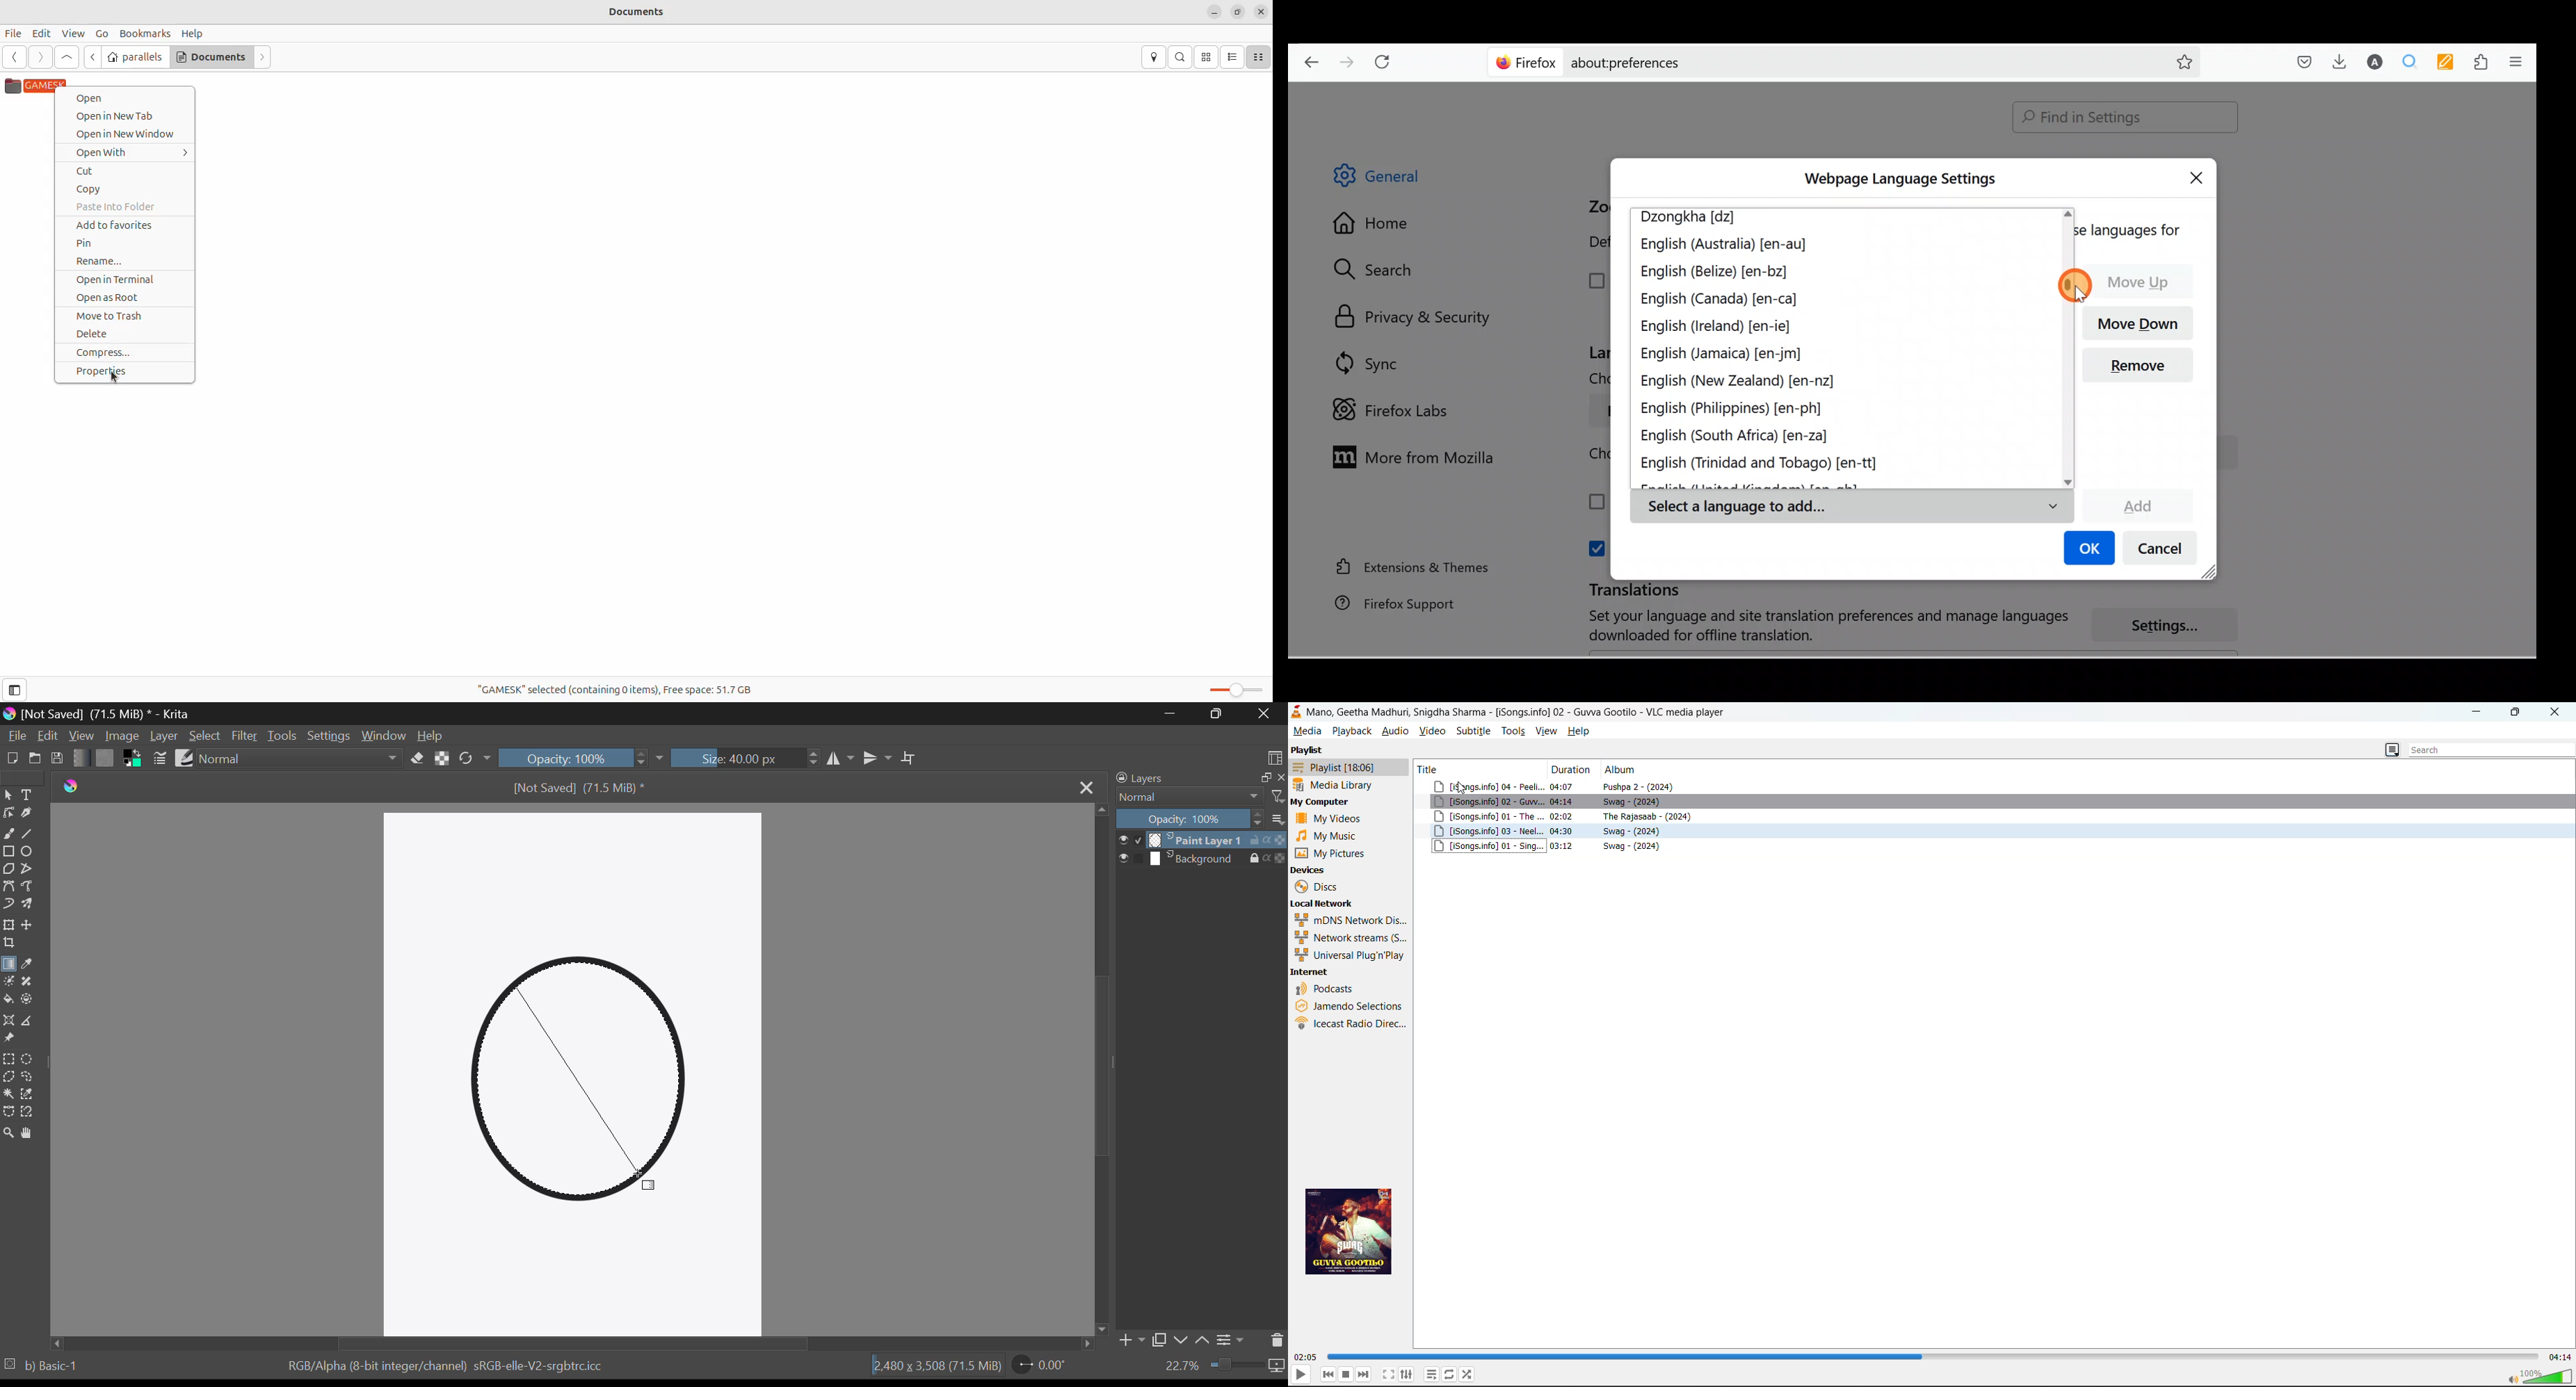 The height and width of the screenshot is (1400, 2576). I want to click on English (Trinidad and Tobago) [en-tt], so click(1768, 464).